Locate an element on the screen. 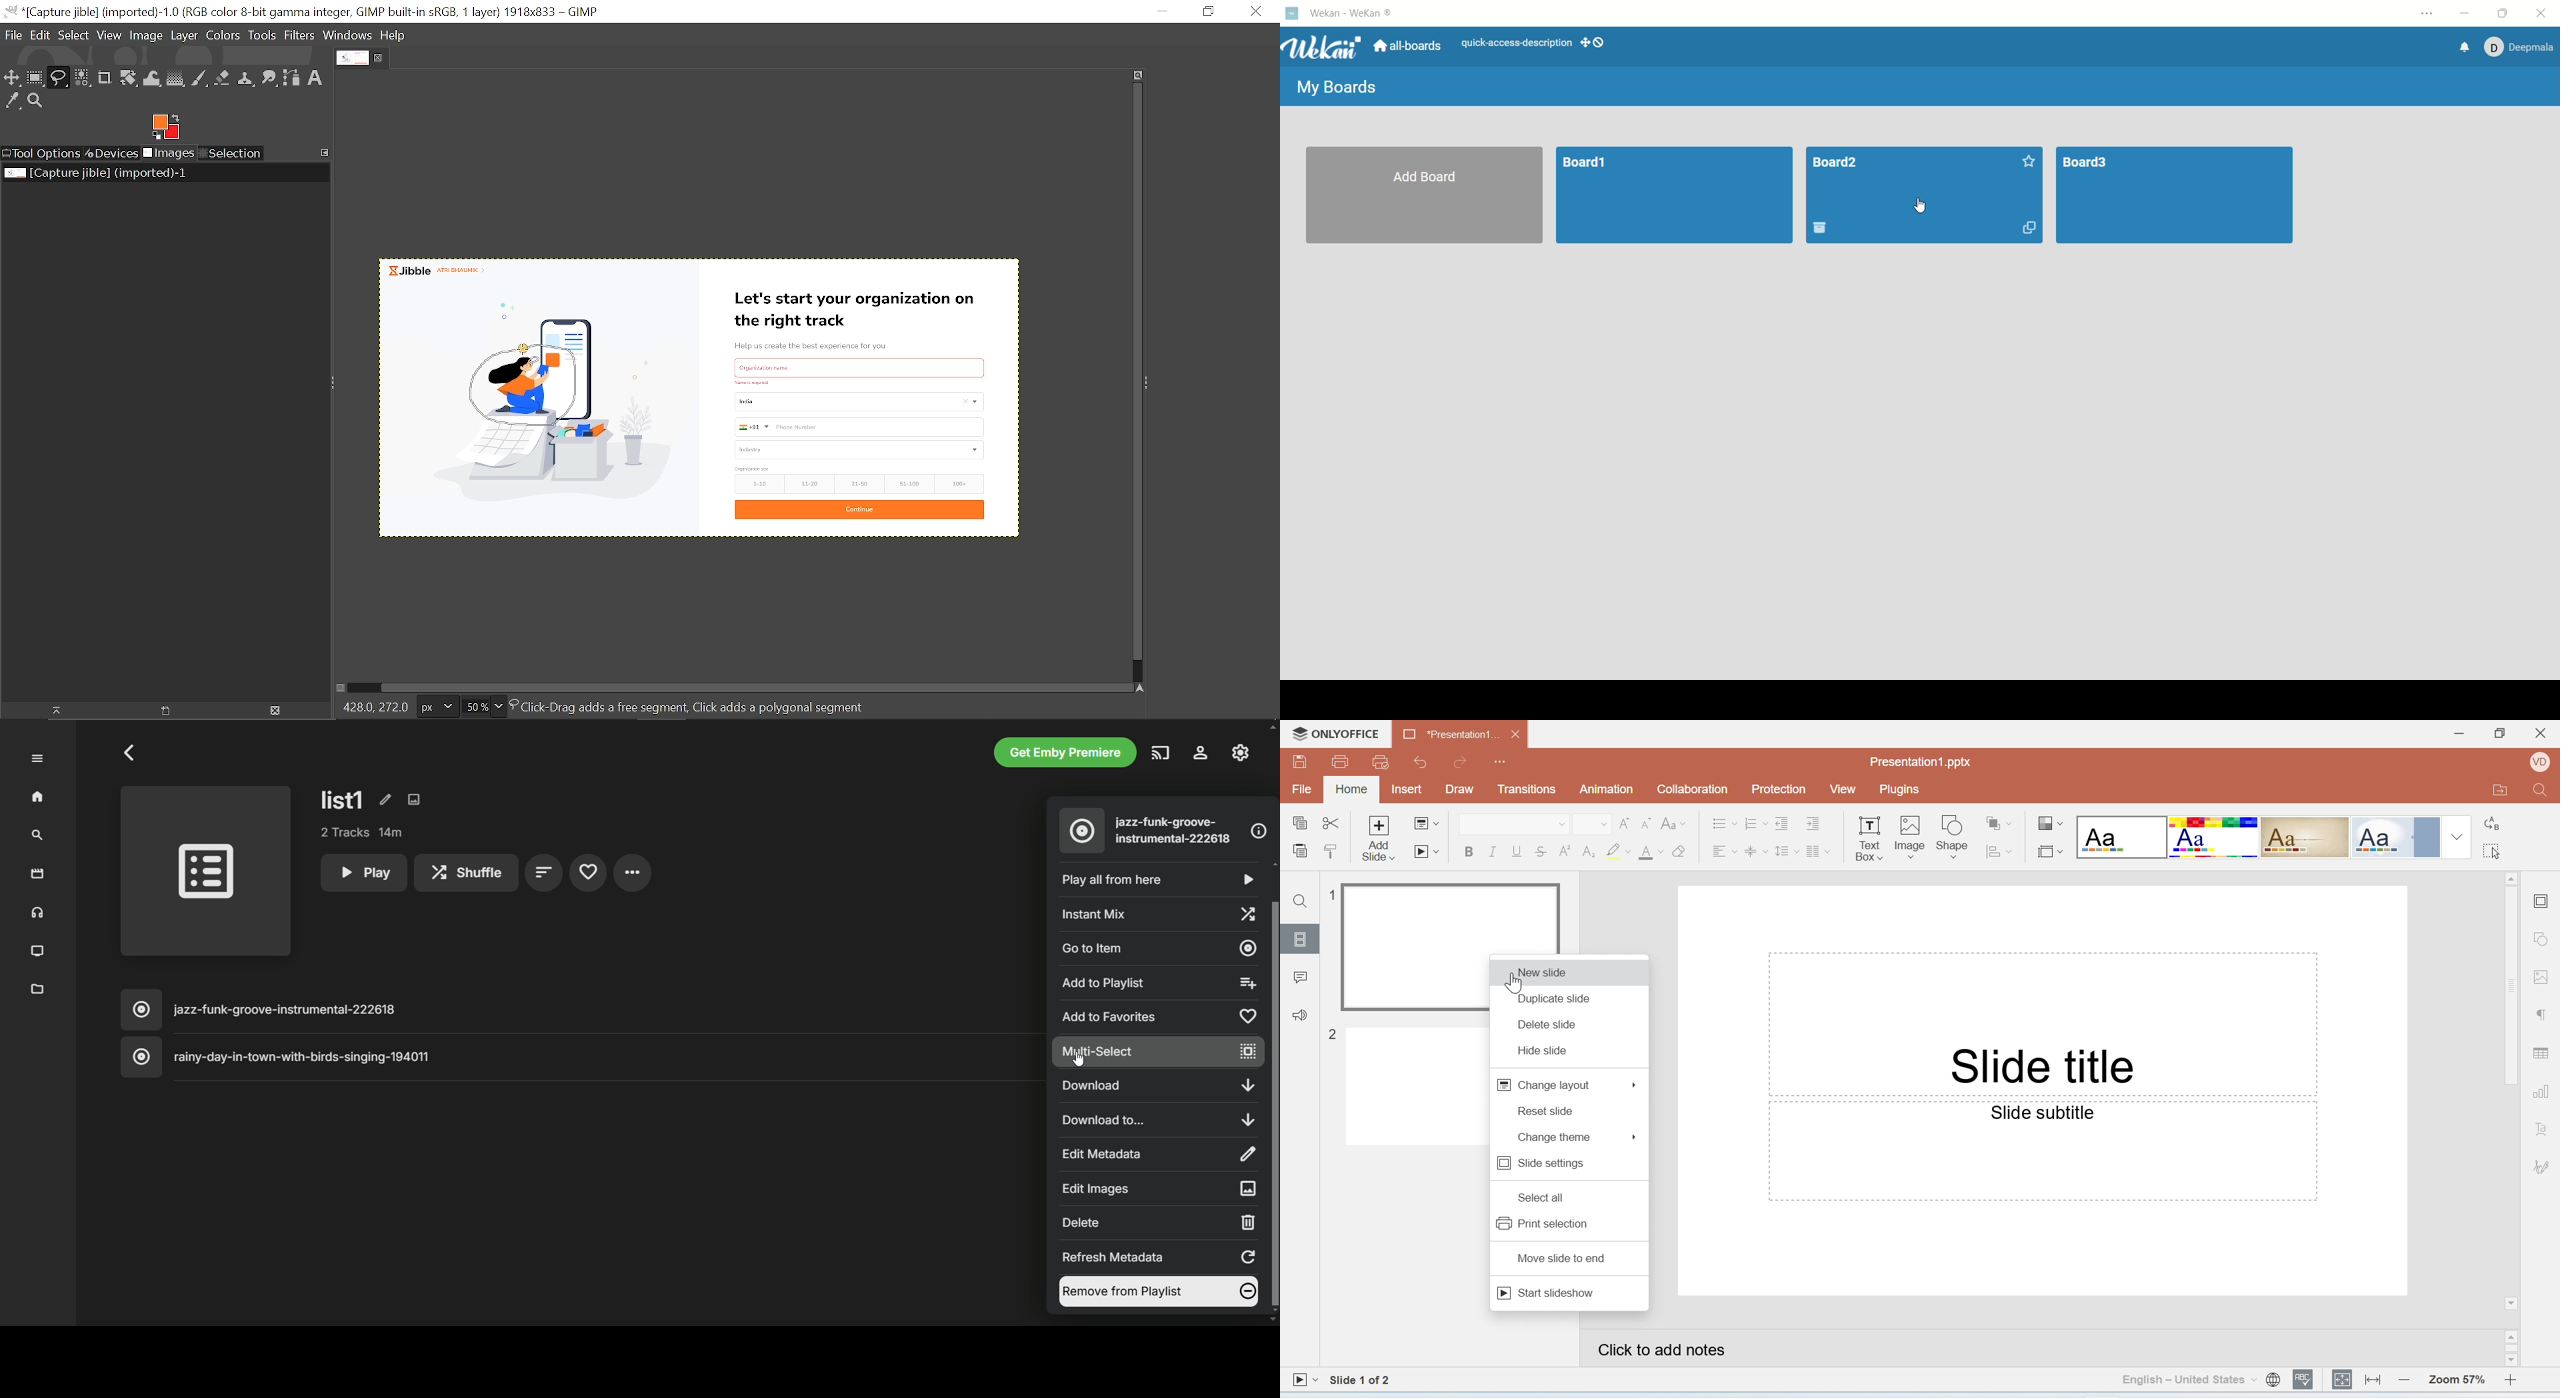 The image size is (2576, 1400). print selection is located at coordinates (1543, 1223).